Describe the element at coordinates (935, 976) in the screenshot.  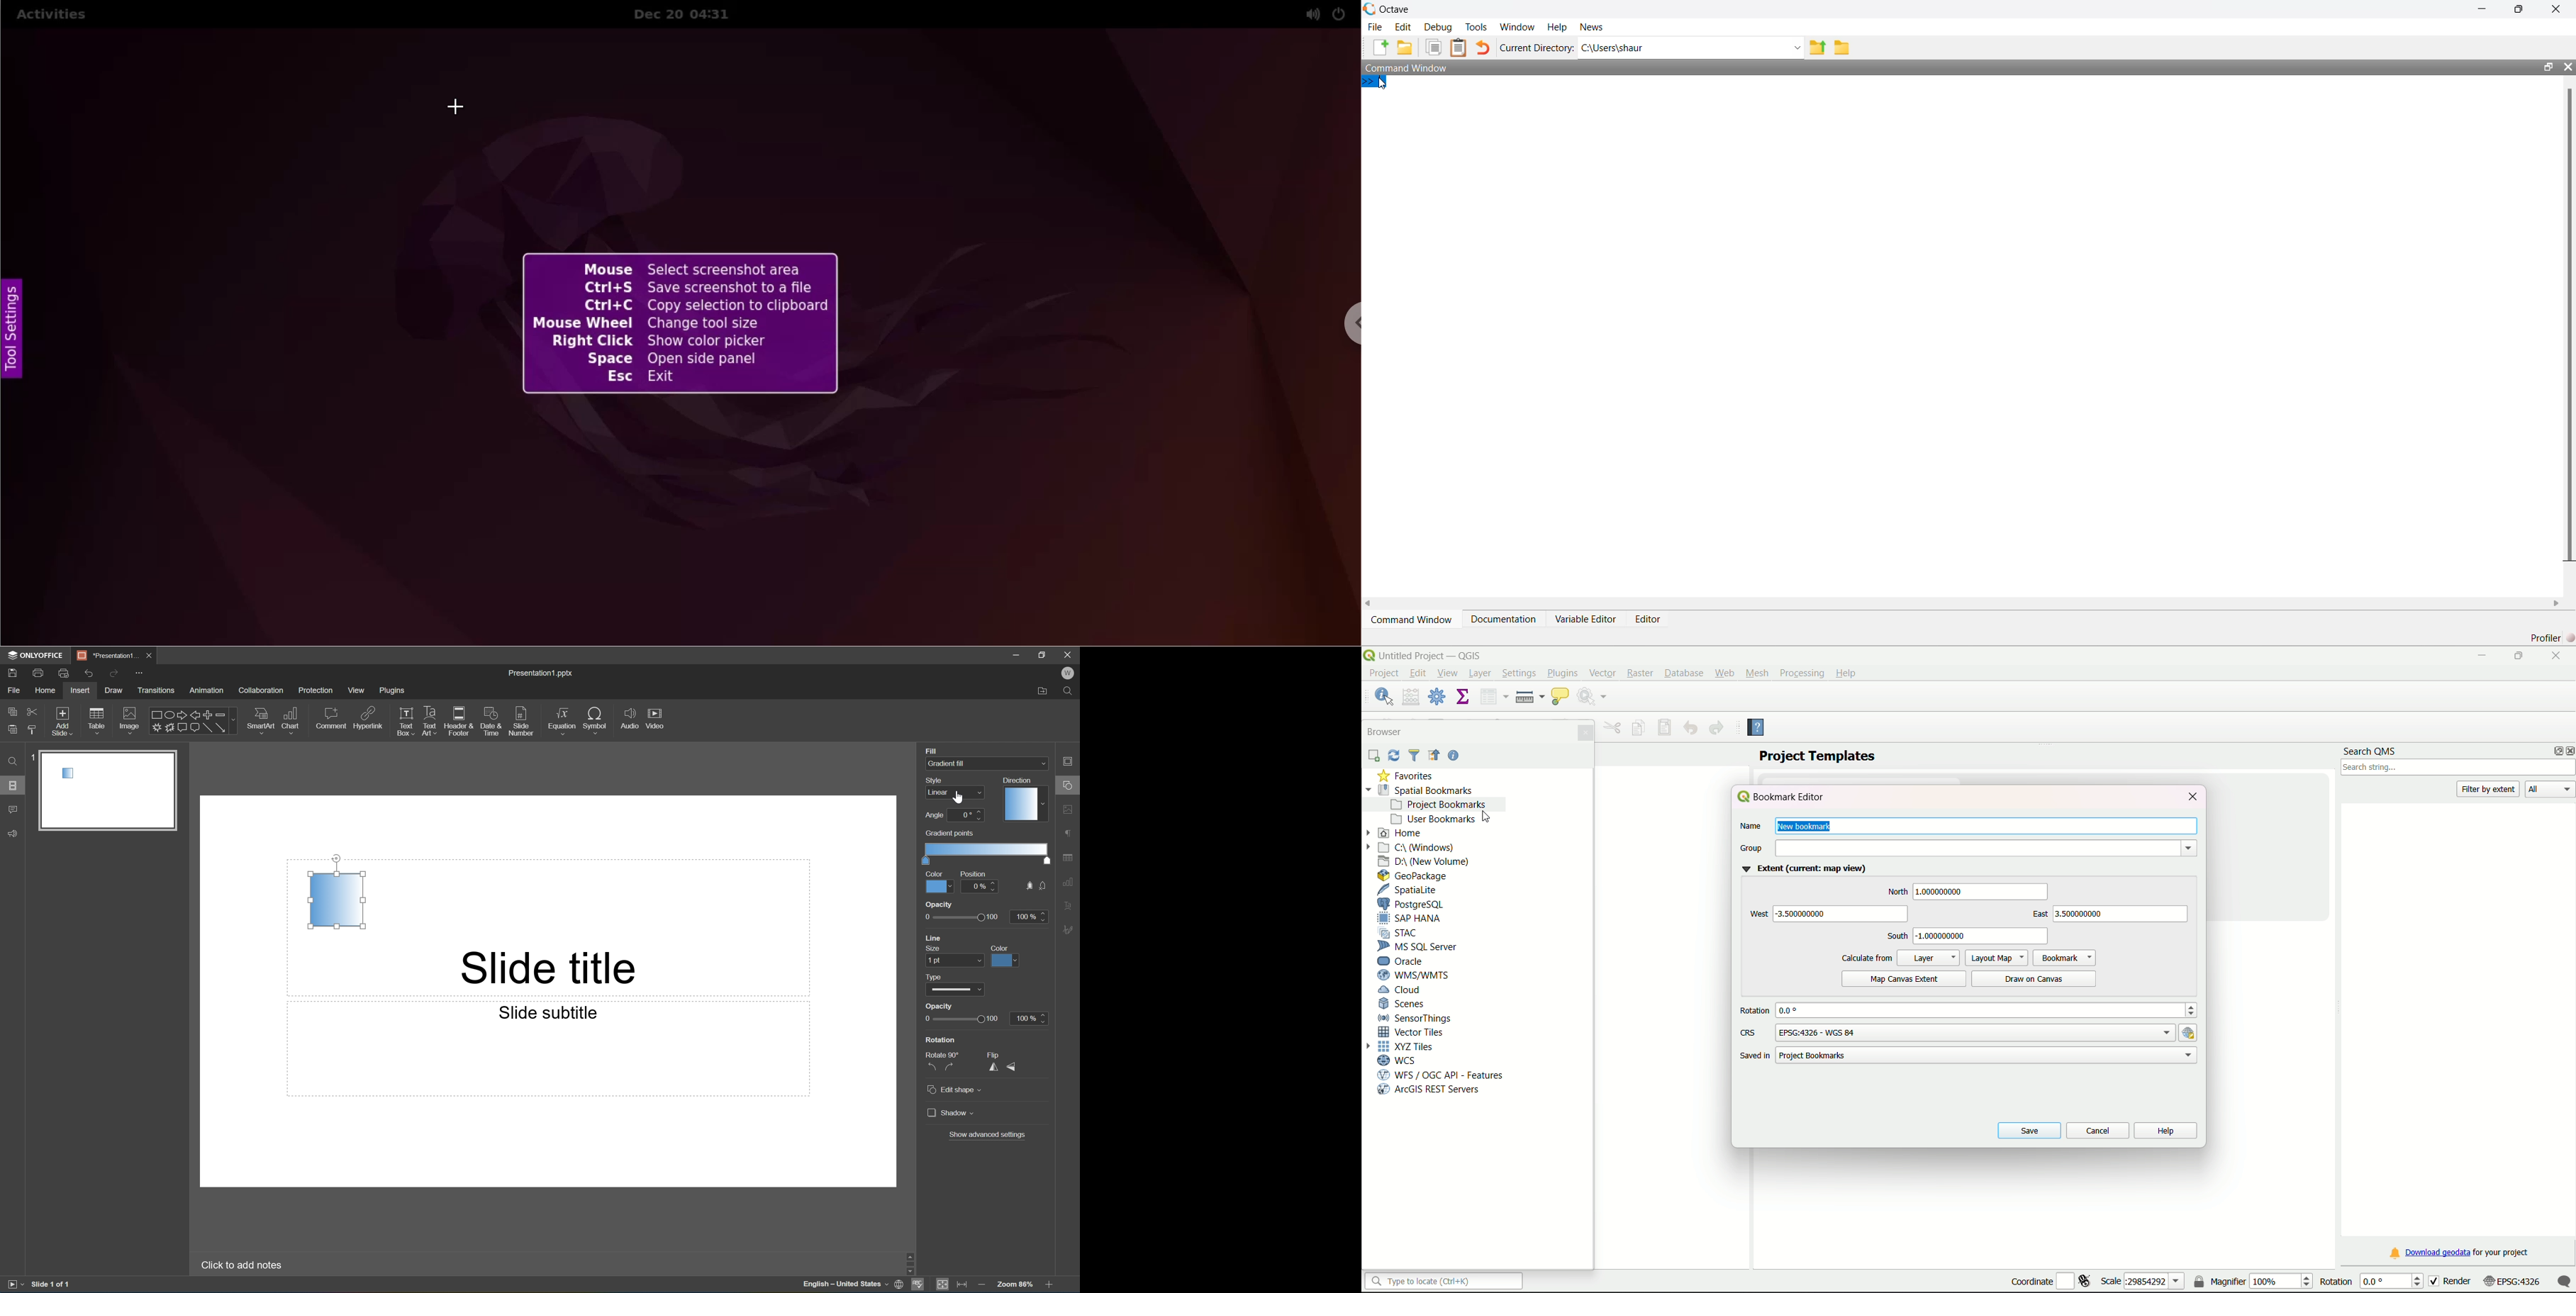
I see `Type` at that location.